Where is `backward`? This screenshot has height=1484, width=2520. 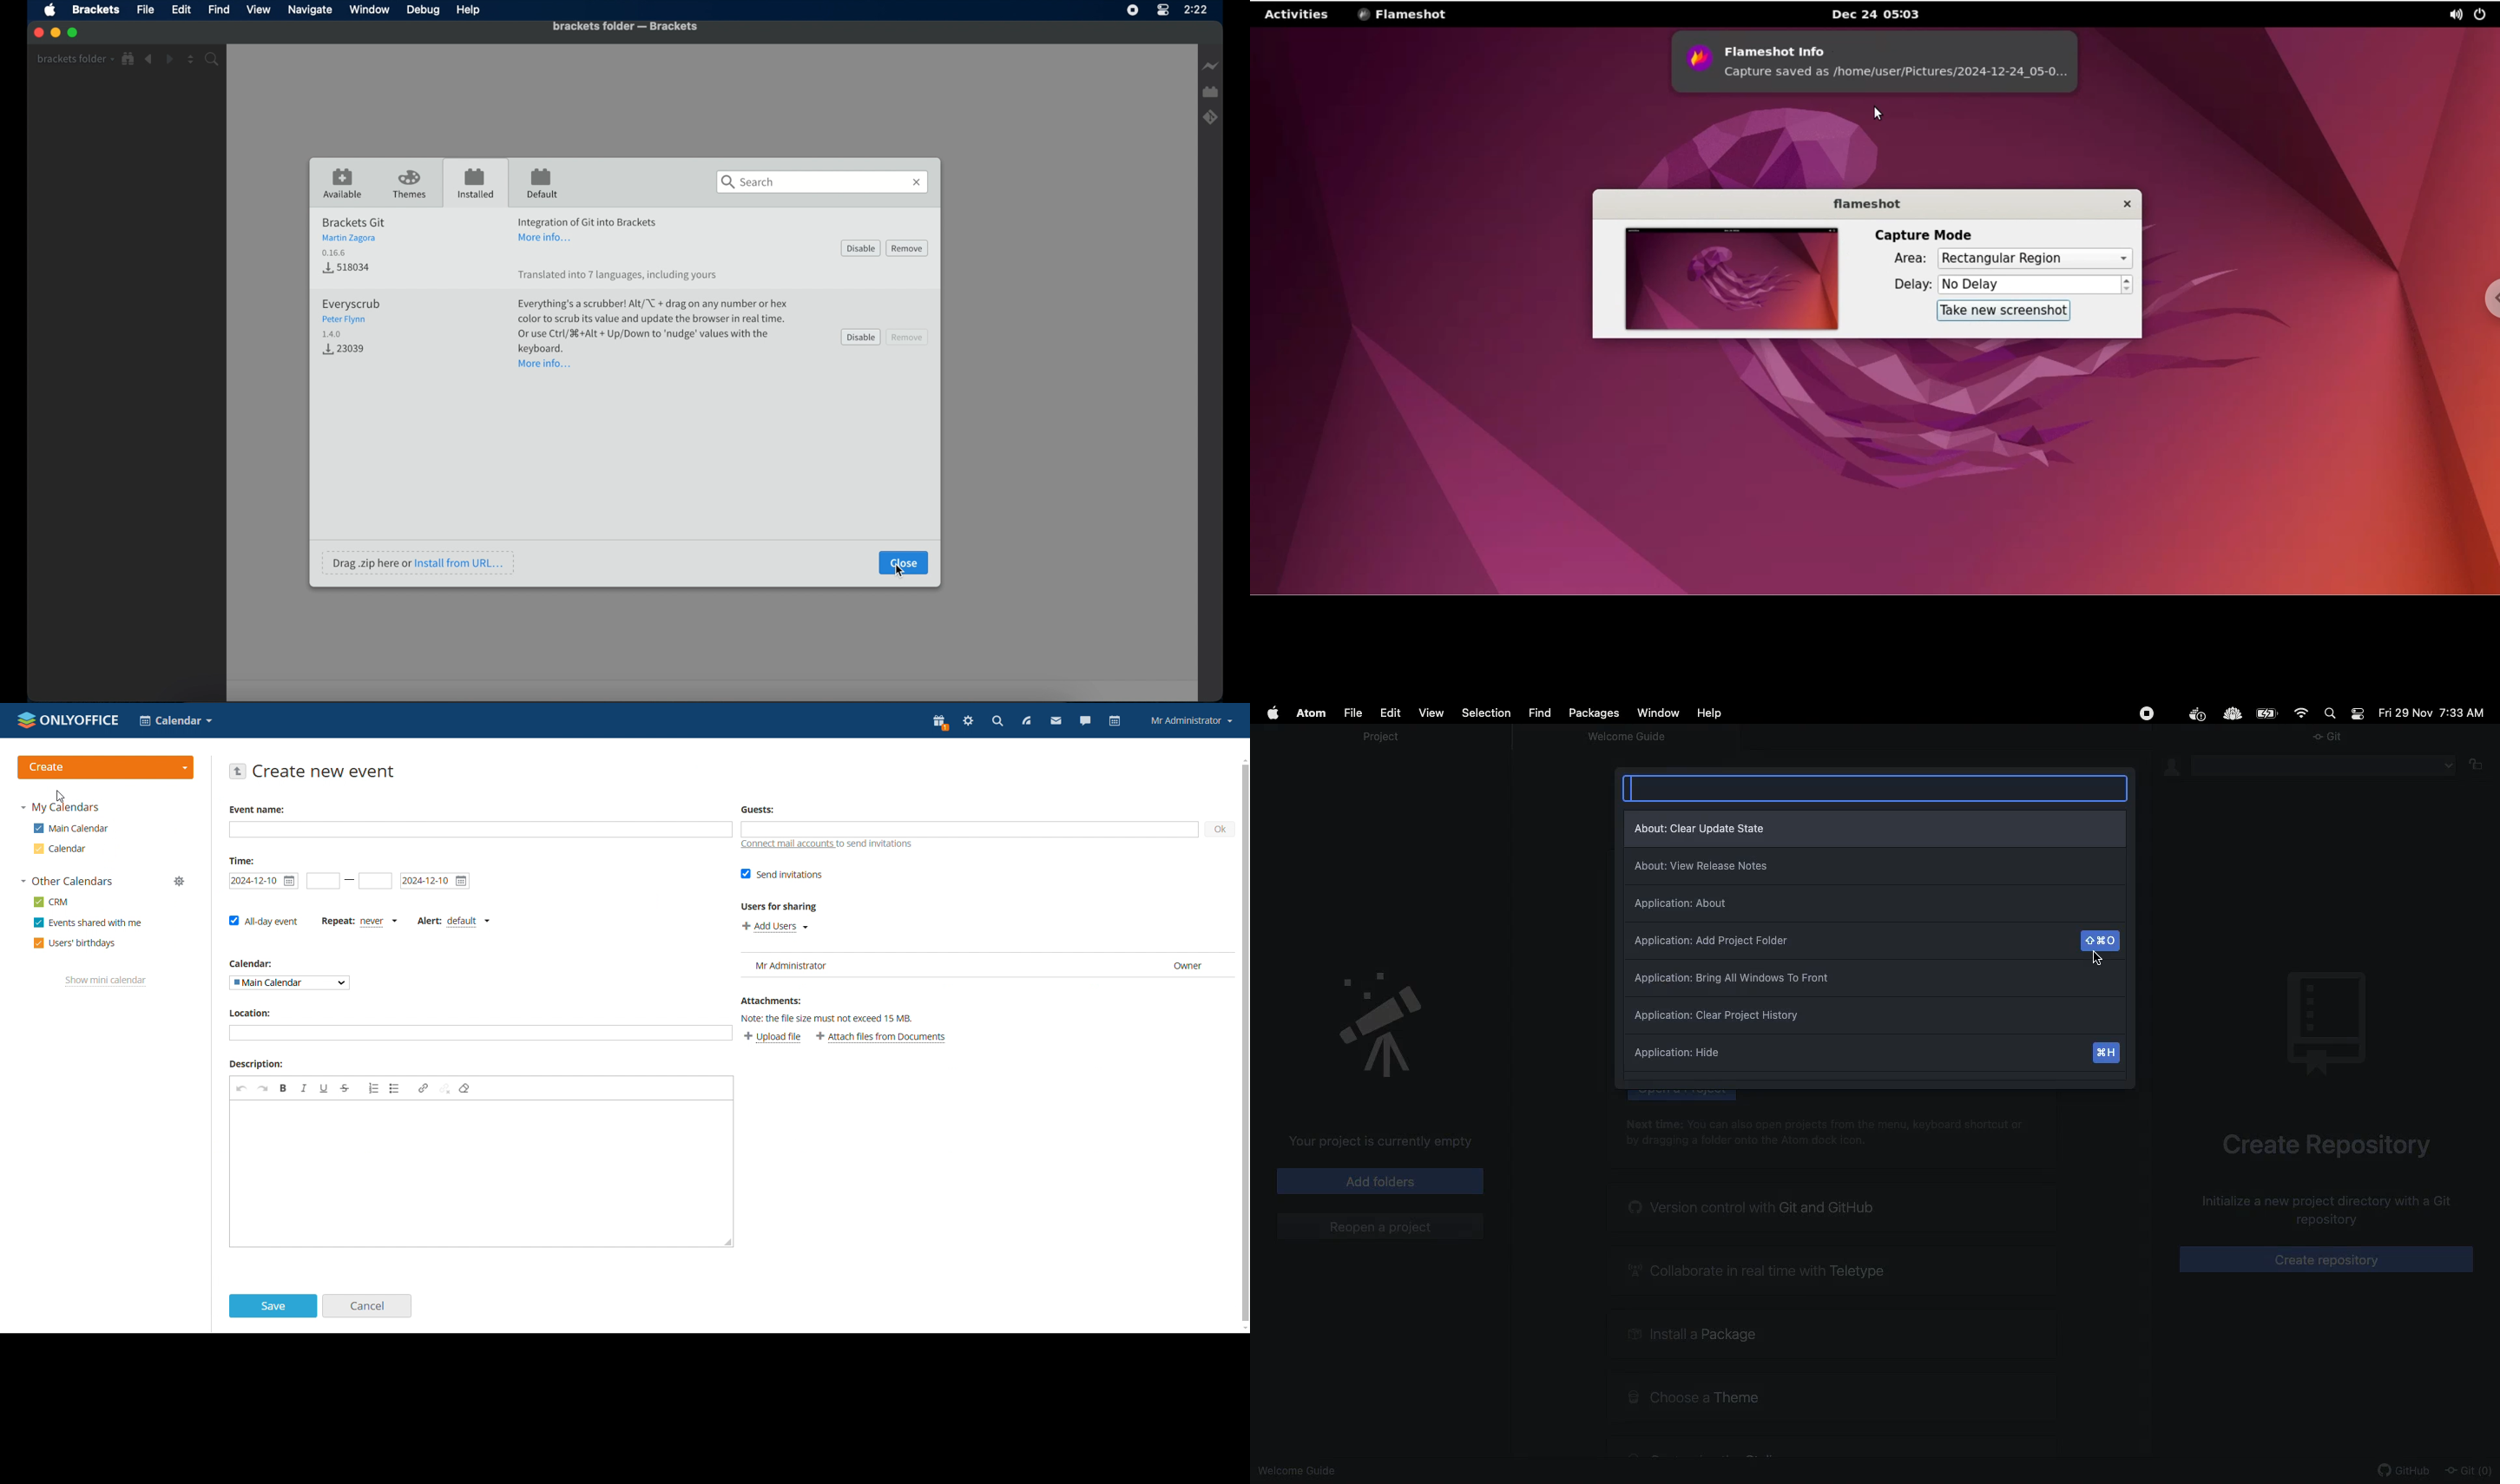 backward is located at coordinates (149, 59).